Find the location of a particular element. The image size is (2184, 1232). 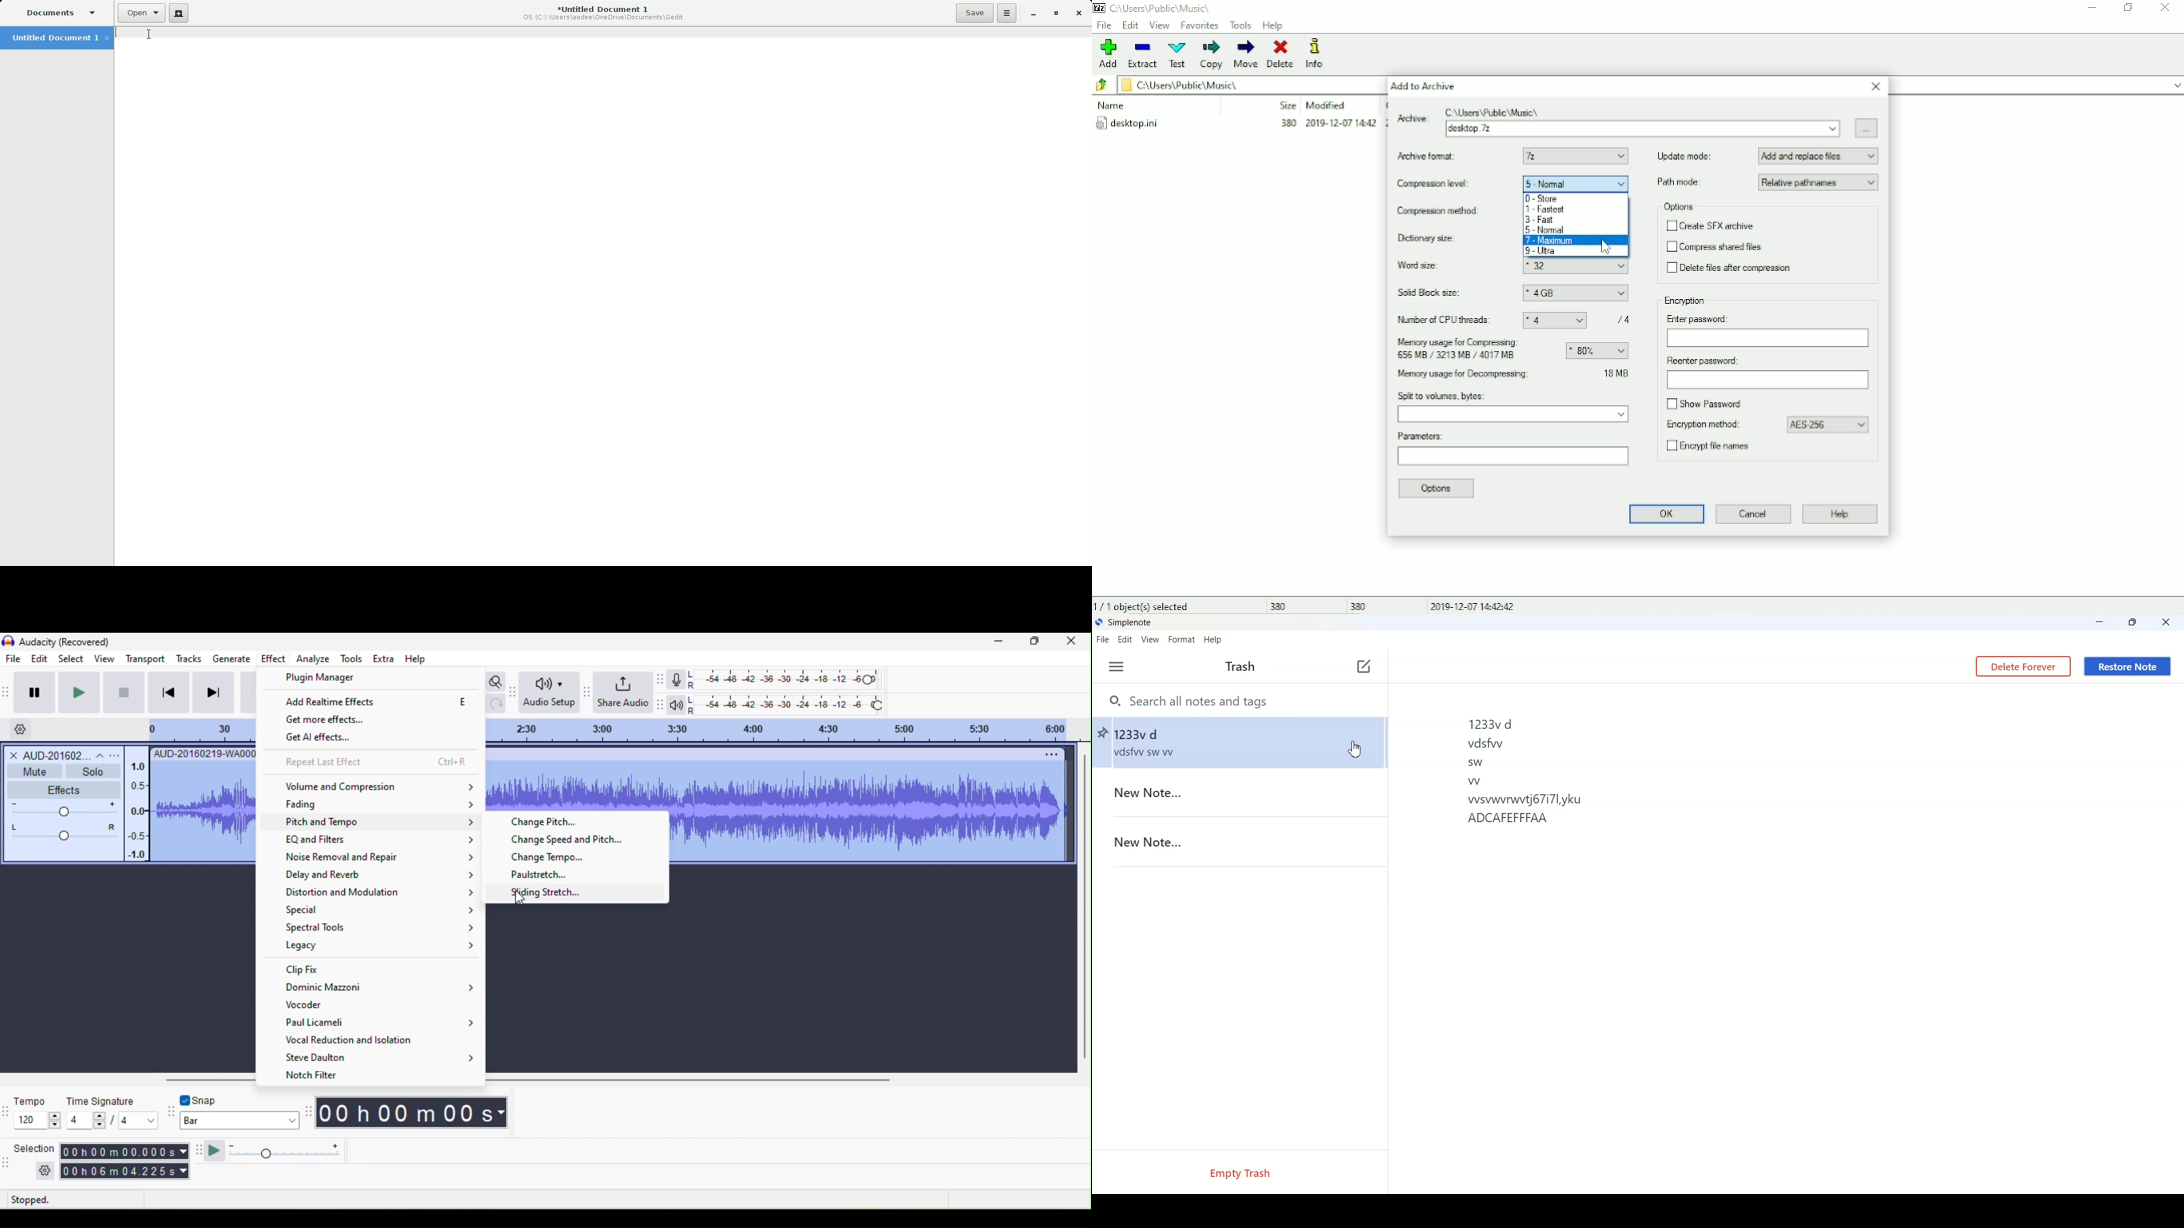

Reenter password is located at coordinates (1766, 380).